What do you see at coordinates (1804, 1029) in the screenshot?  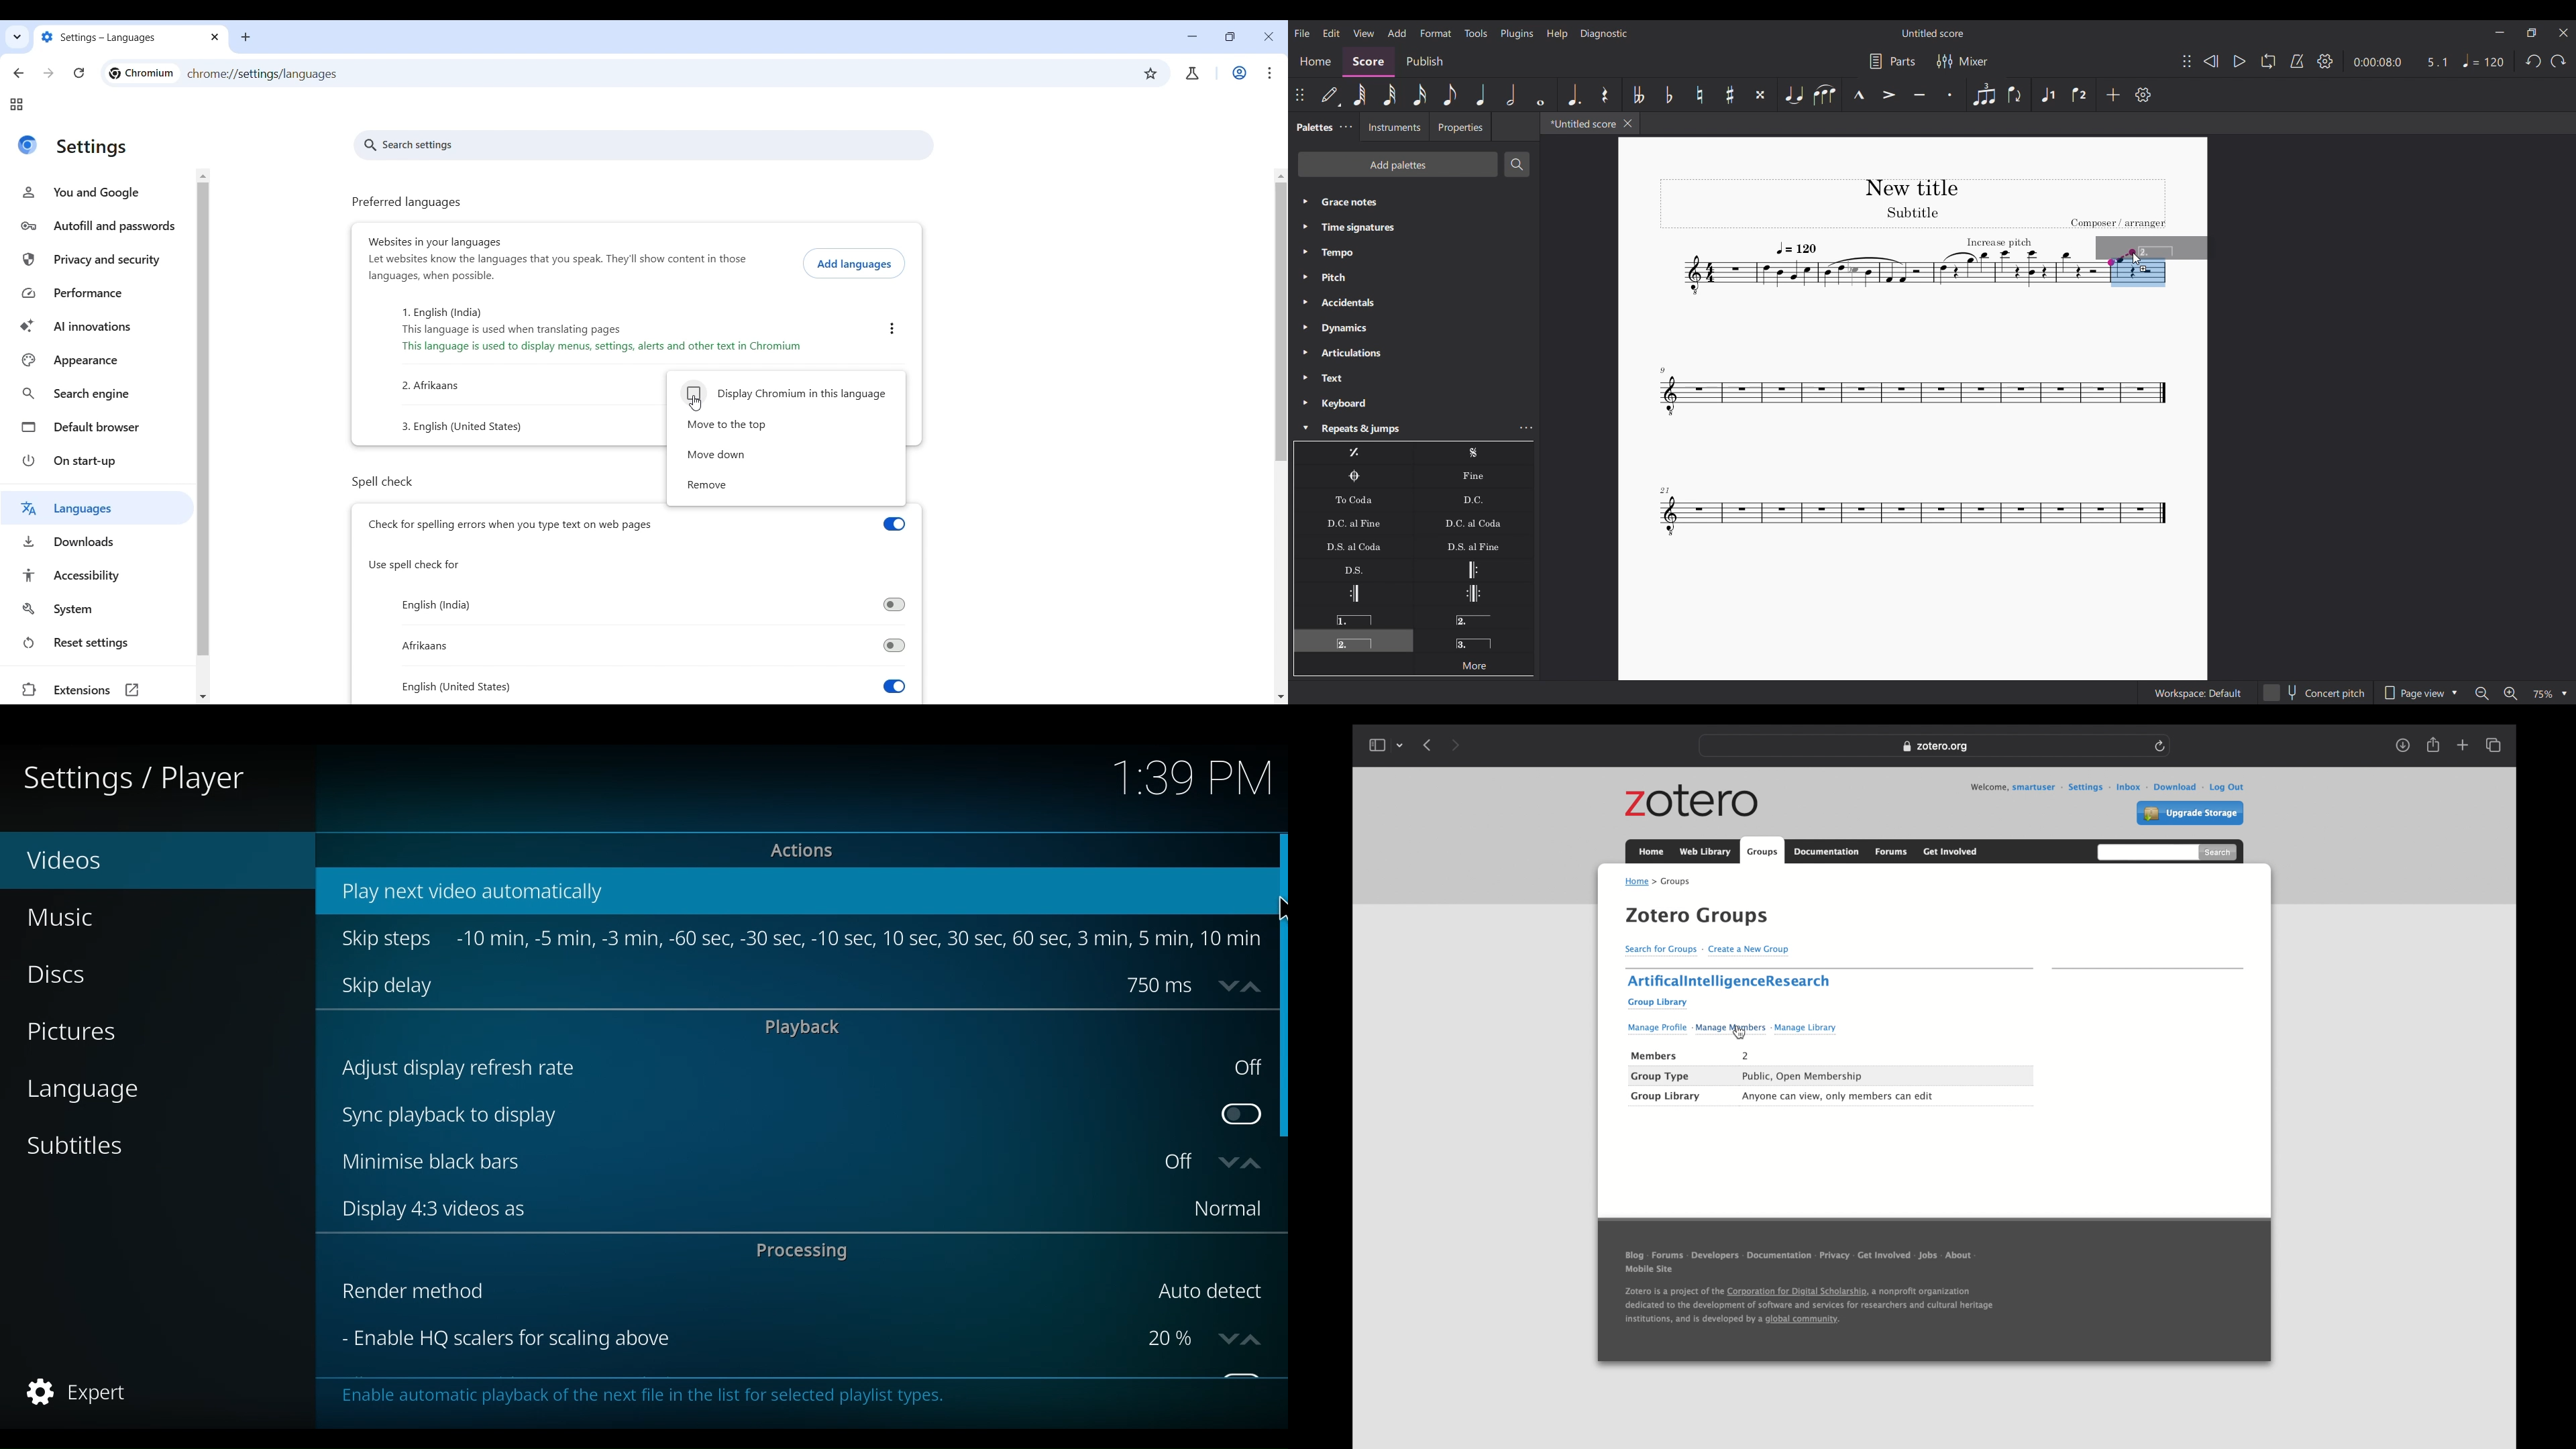 I see `manage library` at bounding box center [1804, 1029].